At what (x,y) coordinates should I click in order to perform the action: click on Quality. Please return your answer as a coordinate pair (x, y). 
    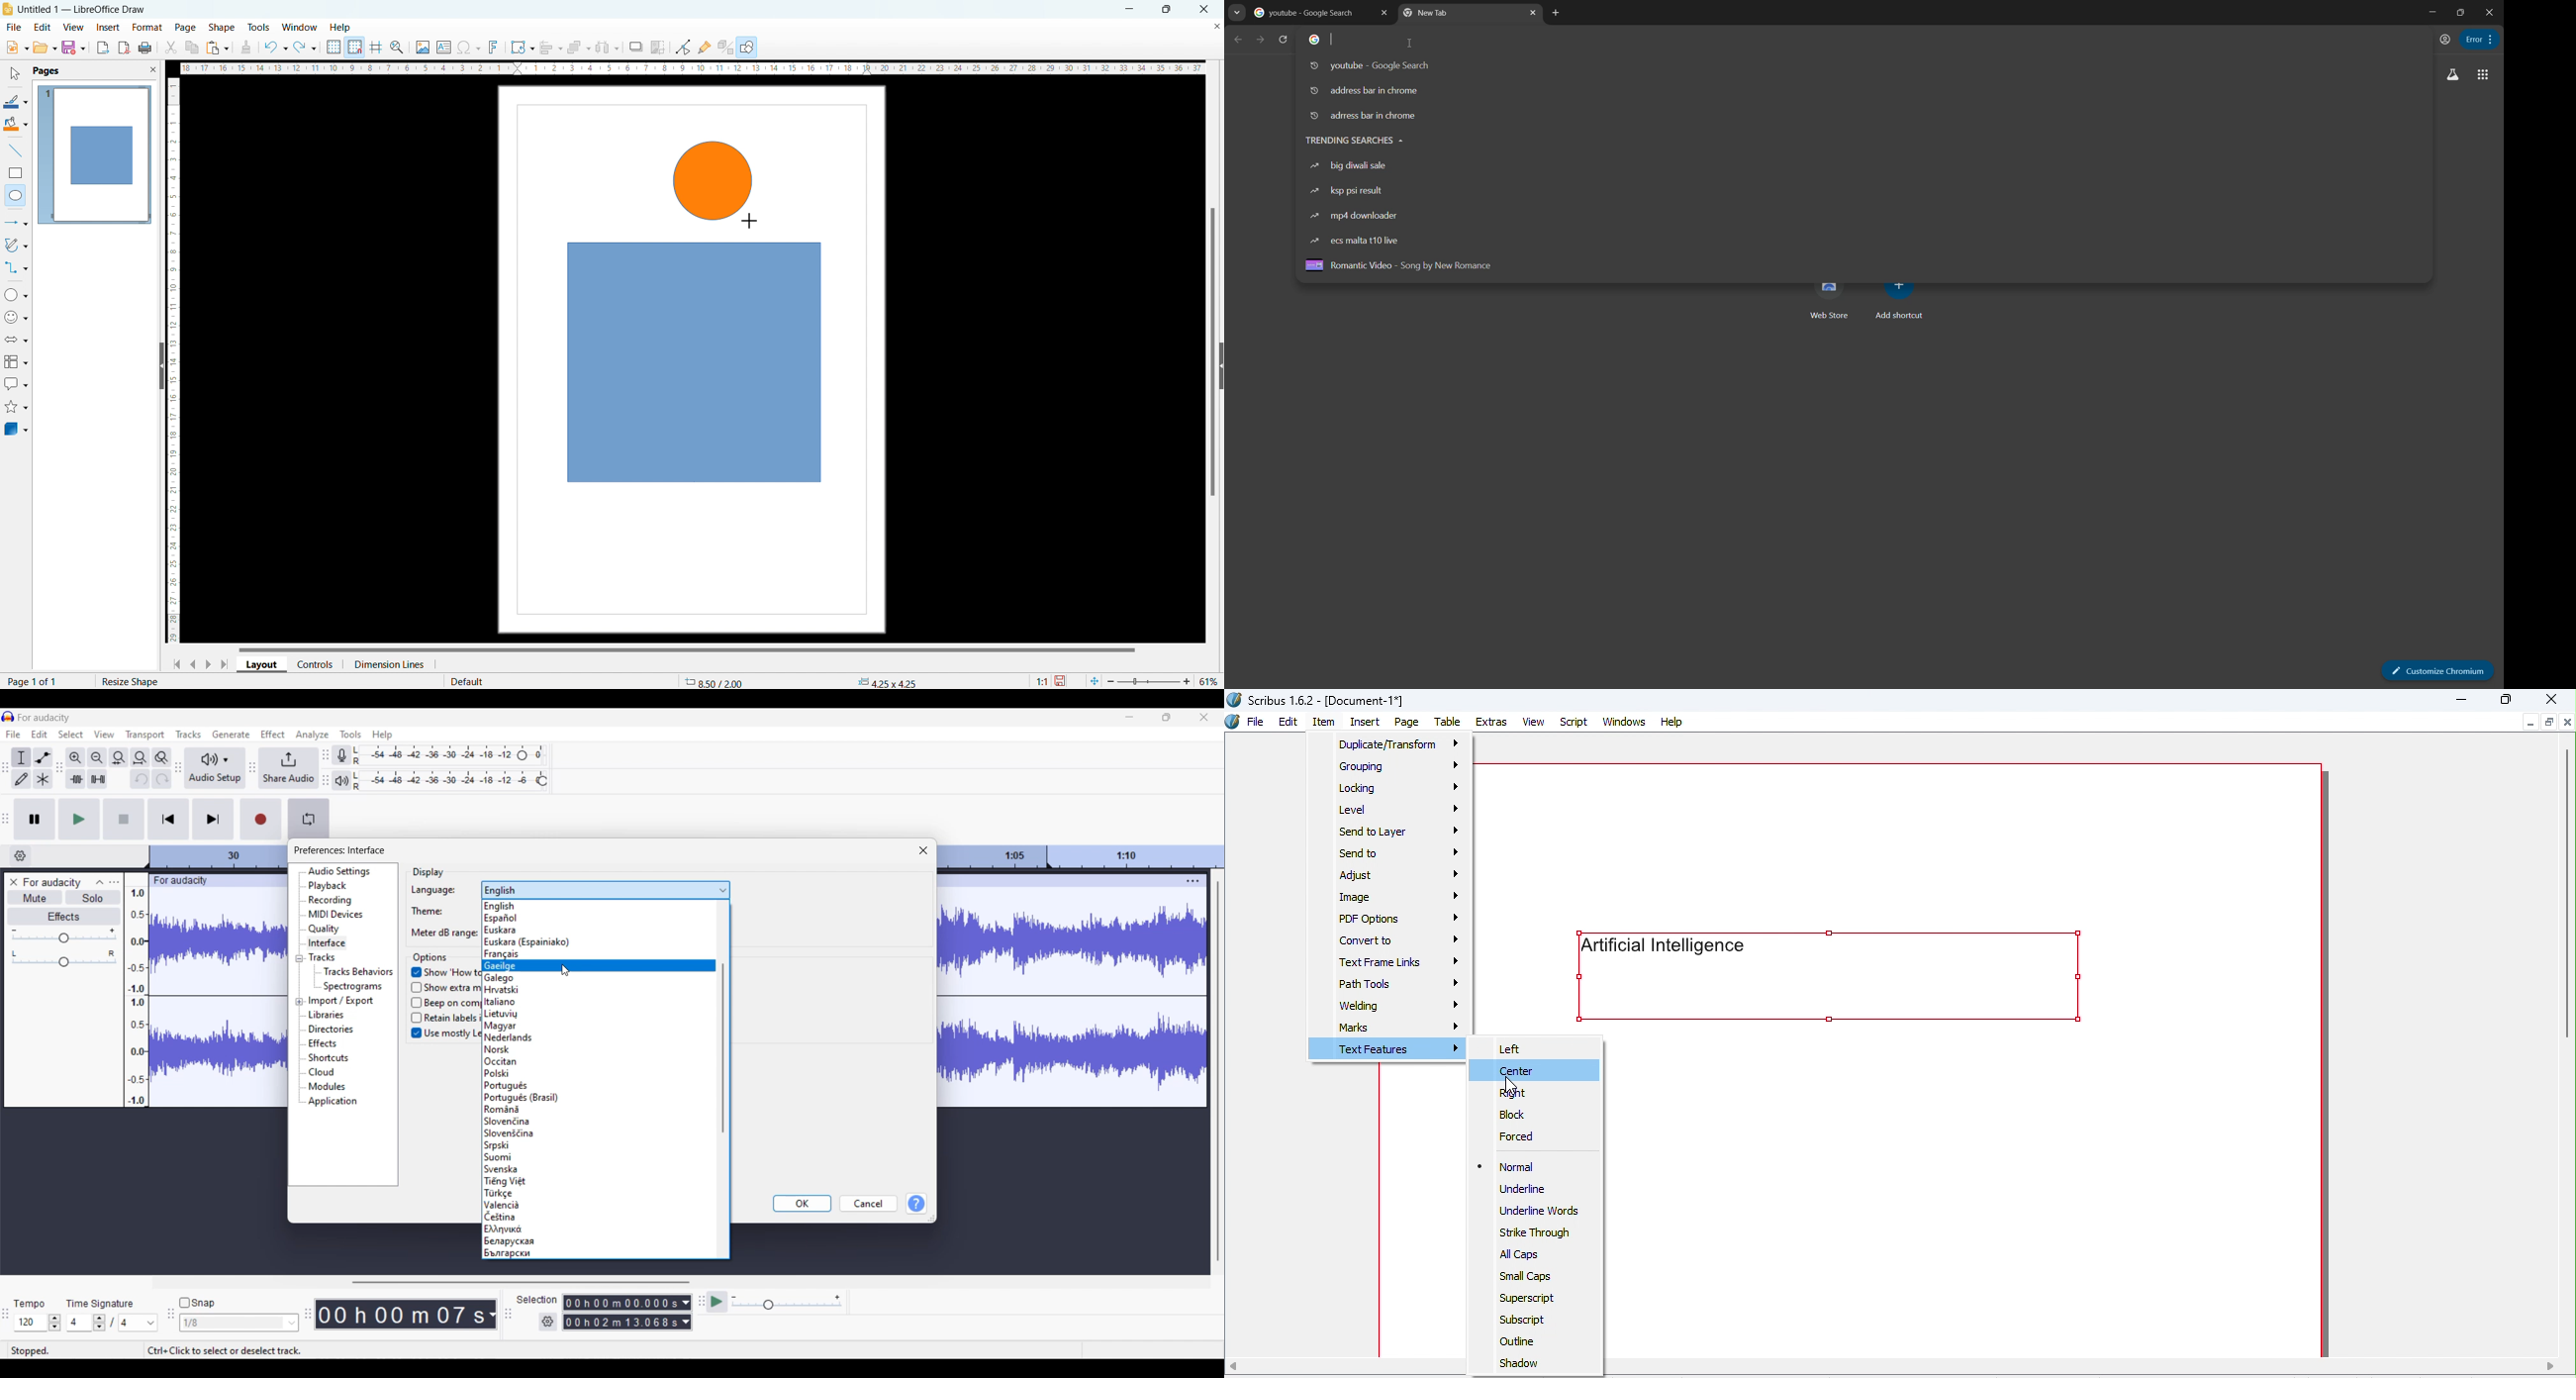
    Looking at the image, I should click on (324, 929).